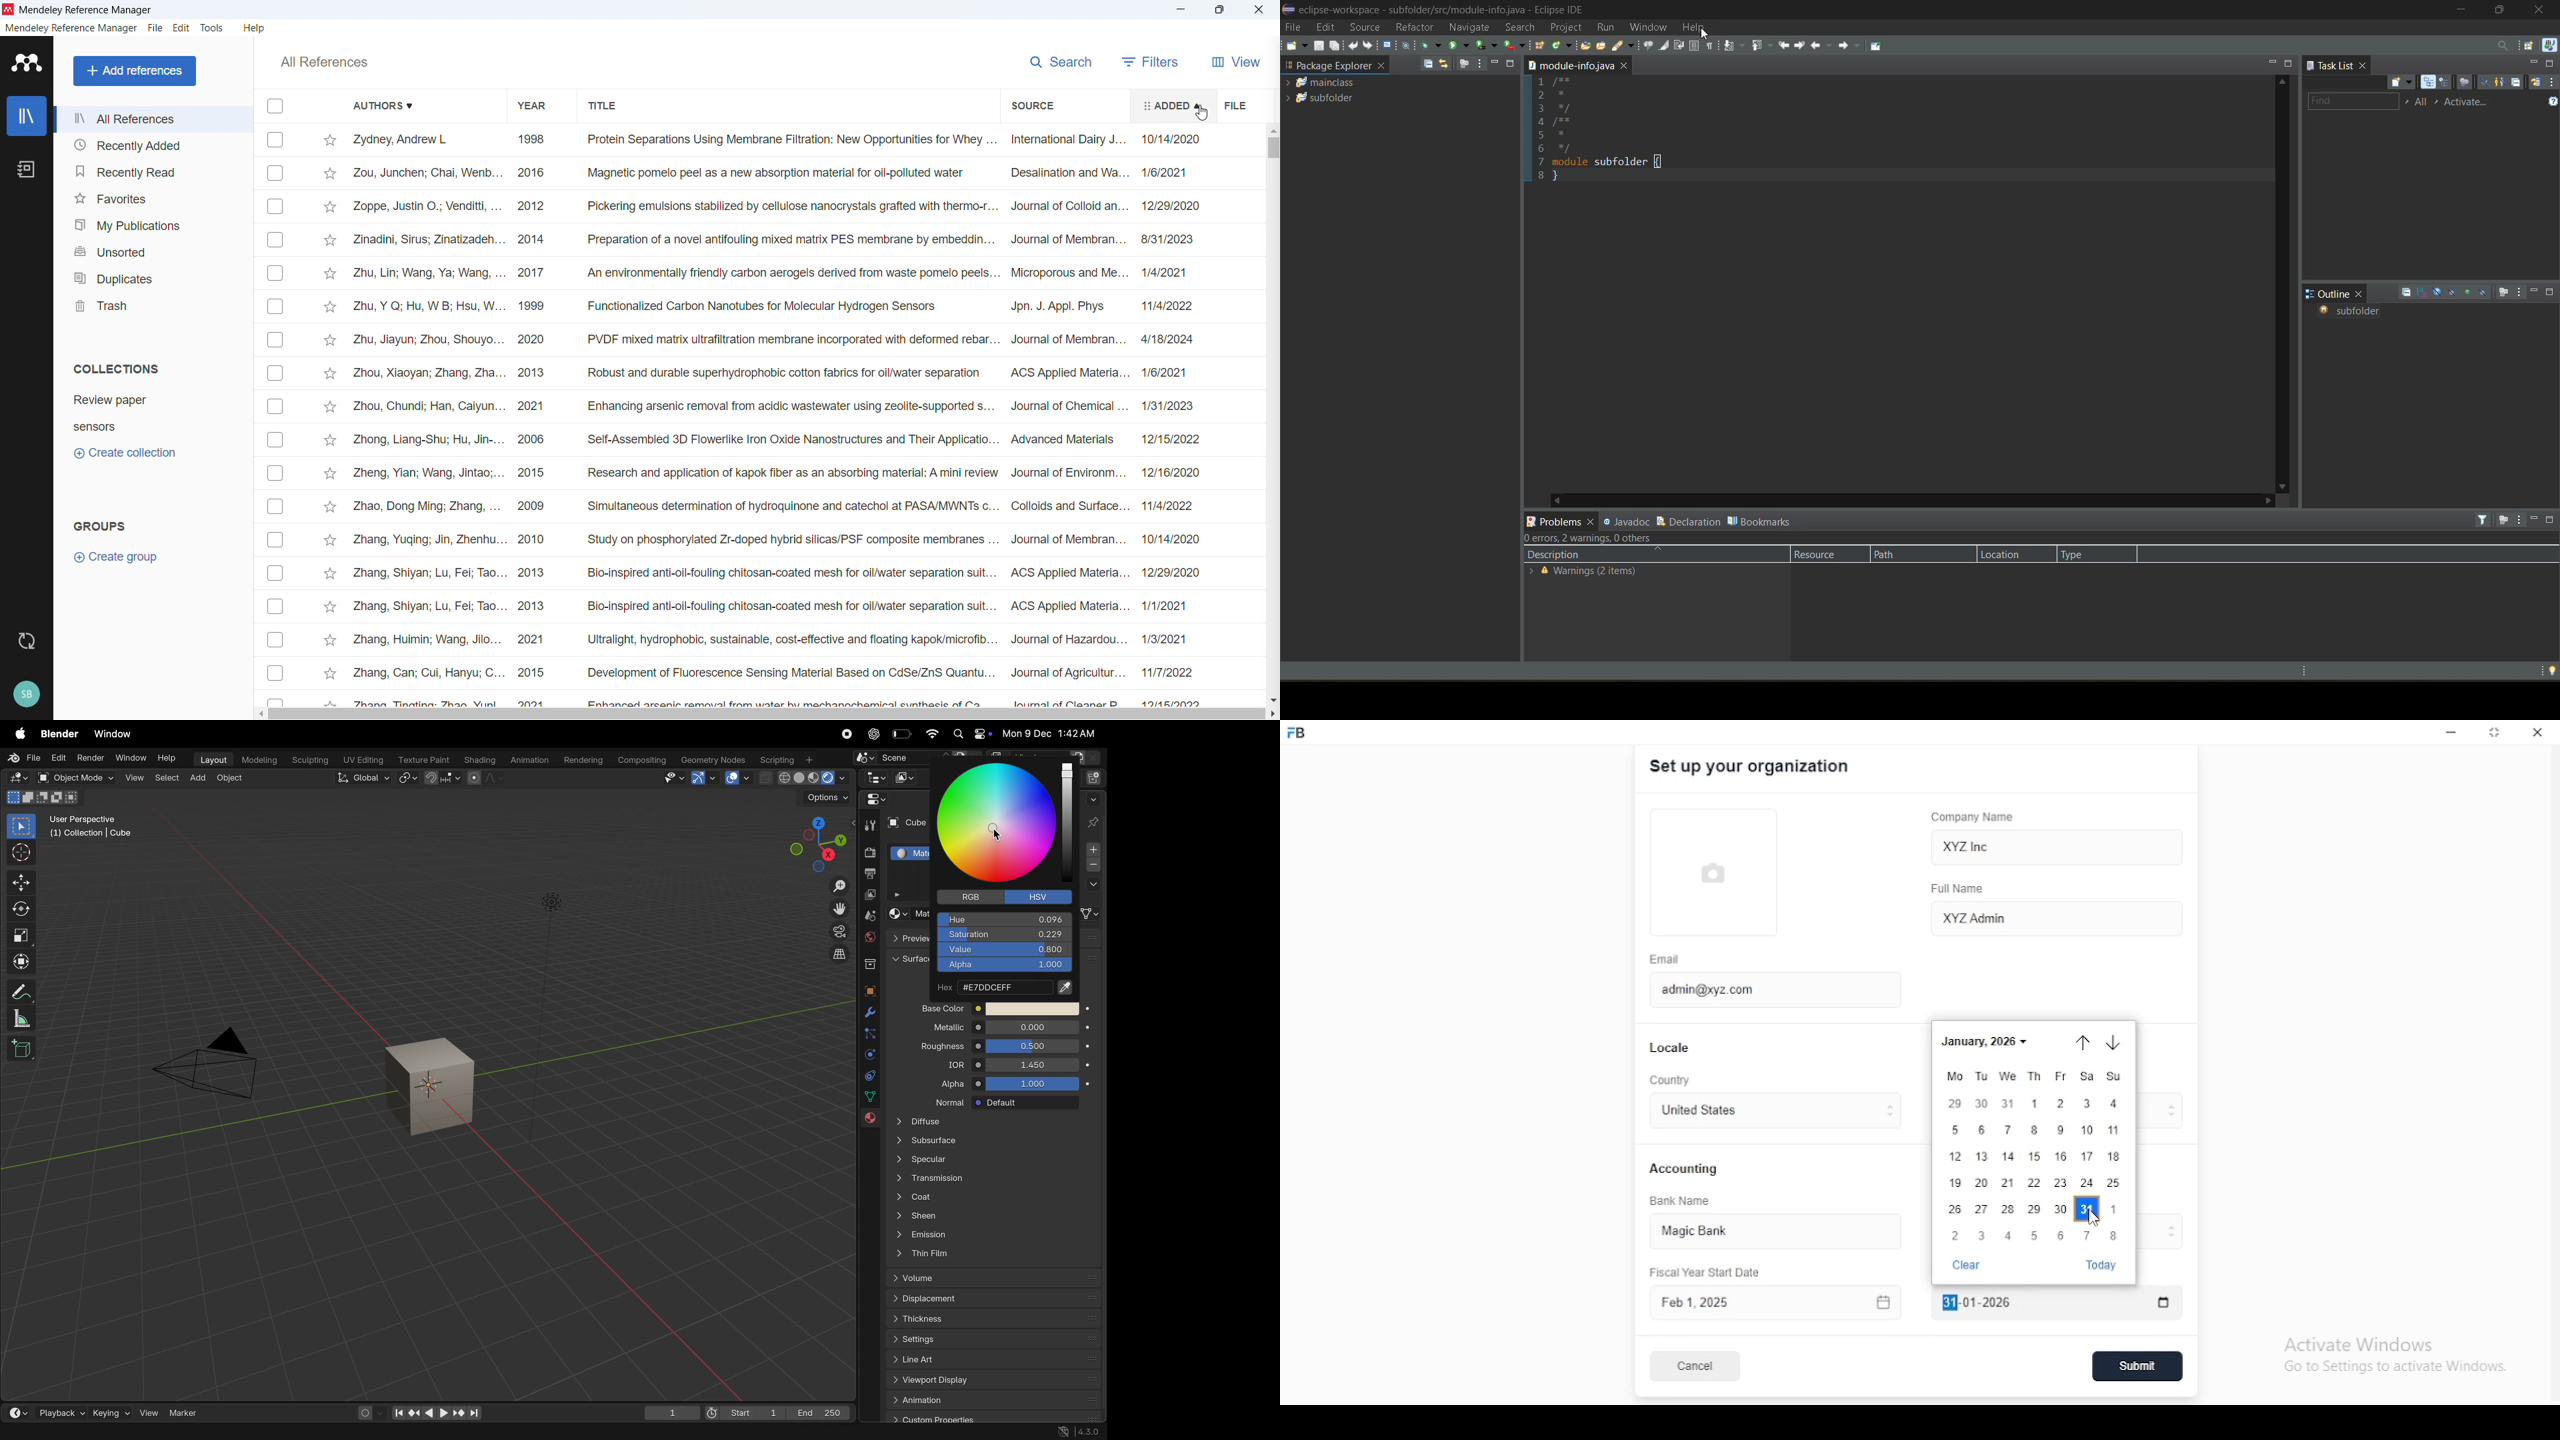  What do you see at coordinates (867, 853) in the screenshot?
I see `render` at bounding box center [867, 853].